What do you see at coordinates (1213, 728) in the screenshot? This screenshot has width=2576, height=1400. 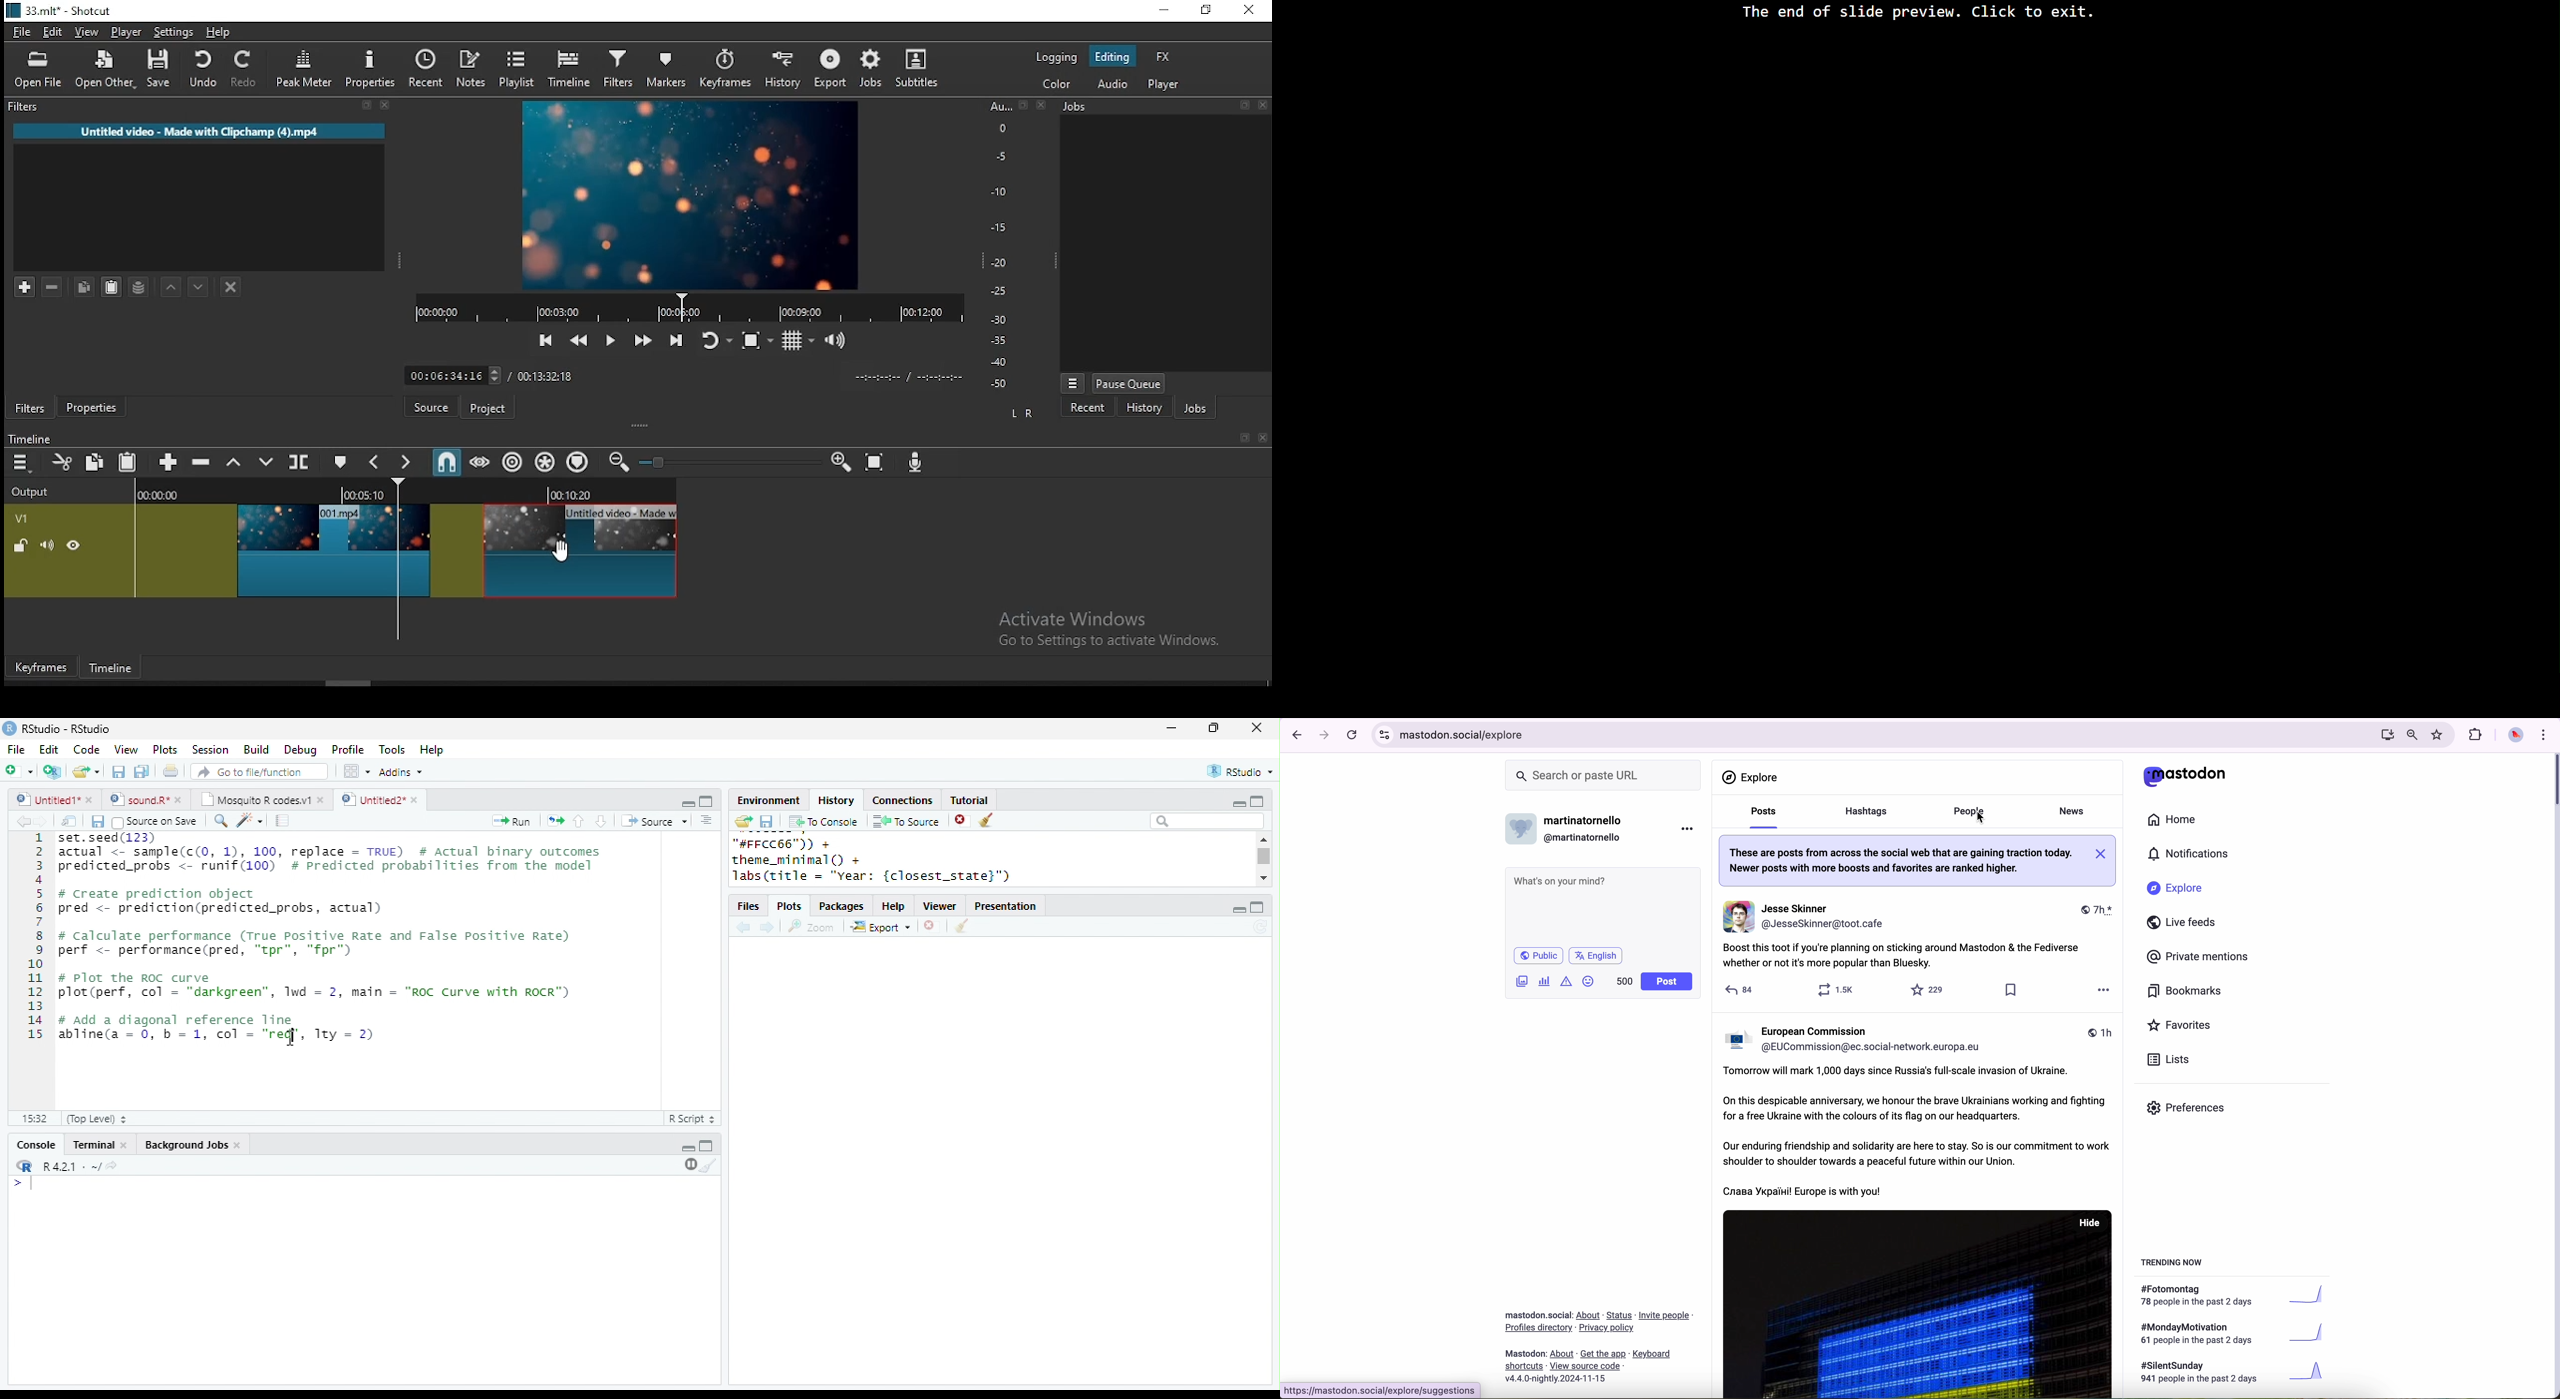 I see `resize` at bounding box center [1213, 728].